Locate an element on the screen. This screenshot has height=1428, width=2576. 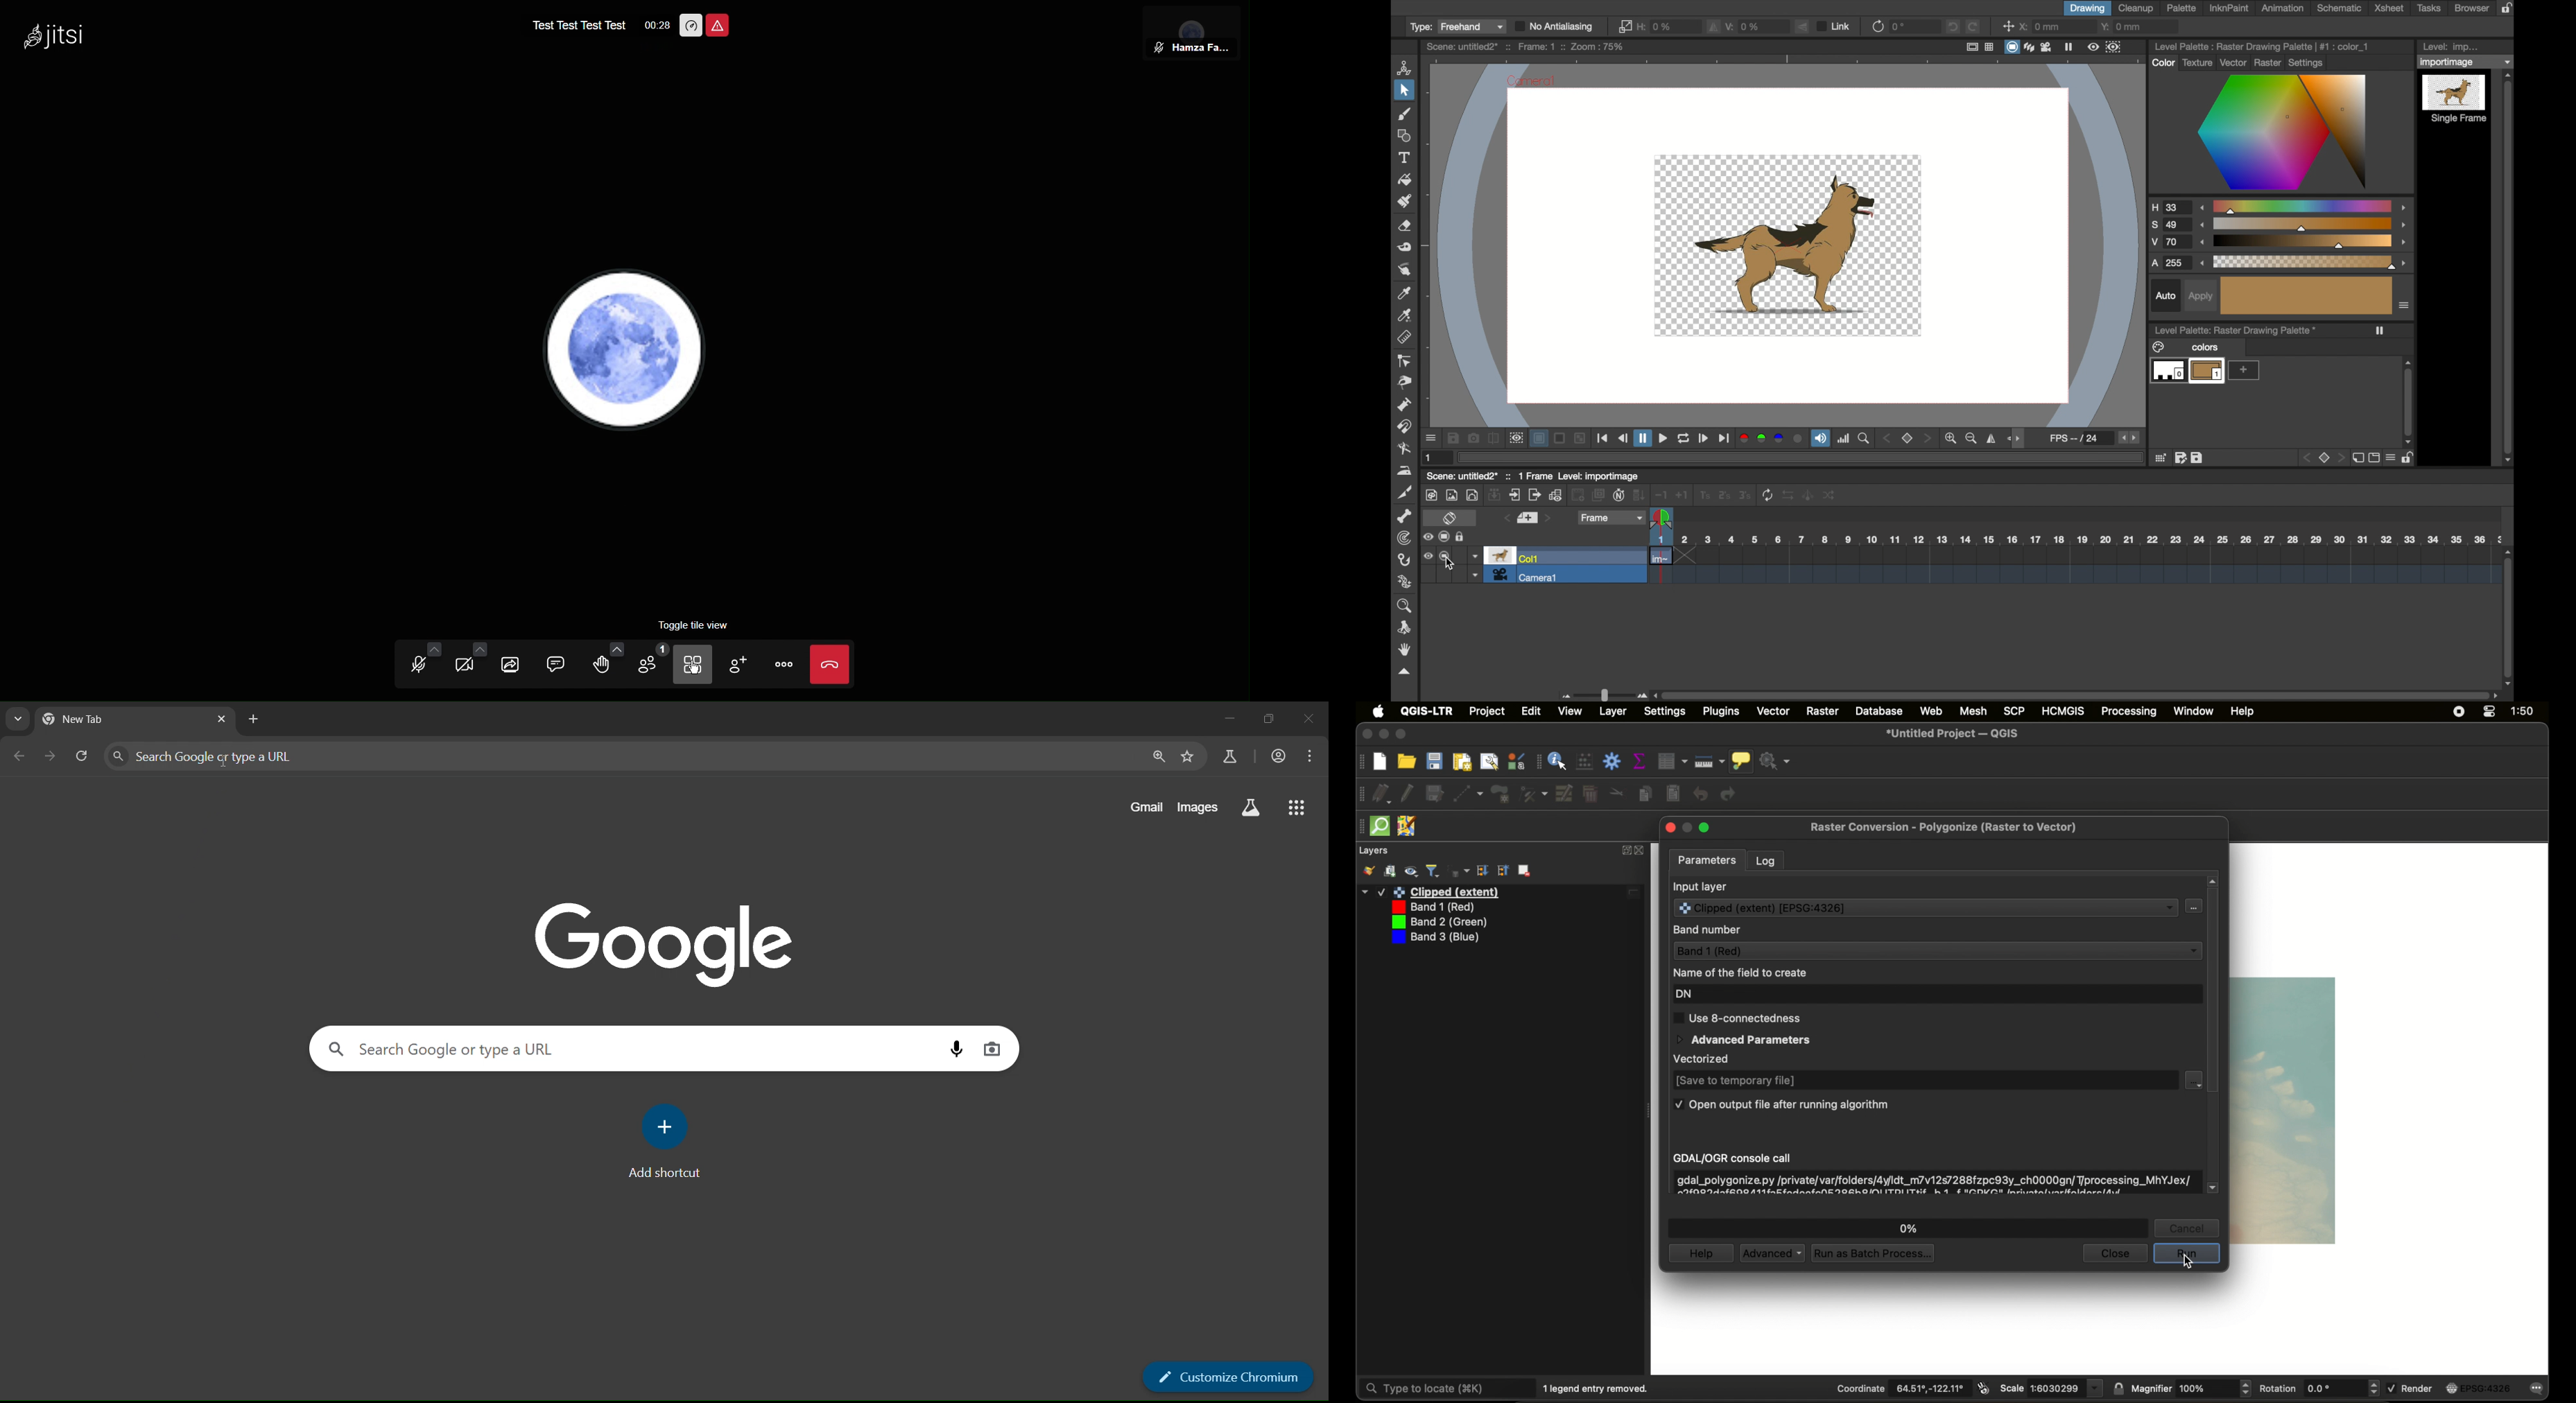
forward is located at coordinates (1535, 495).